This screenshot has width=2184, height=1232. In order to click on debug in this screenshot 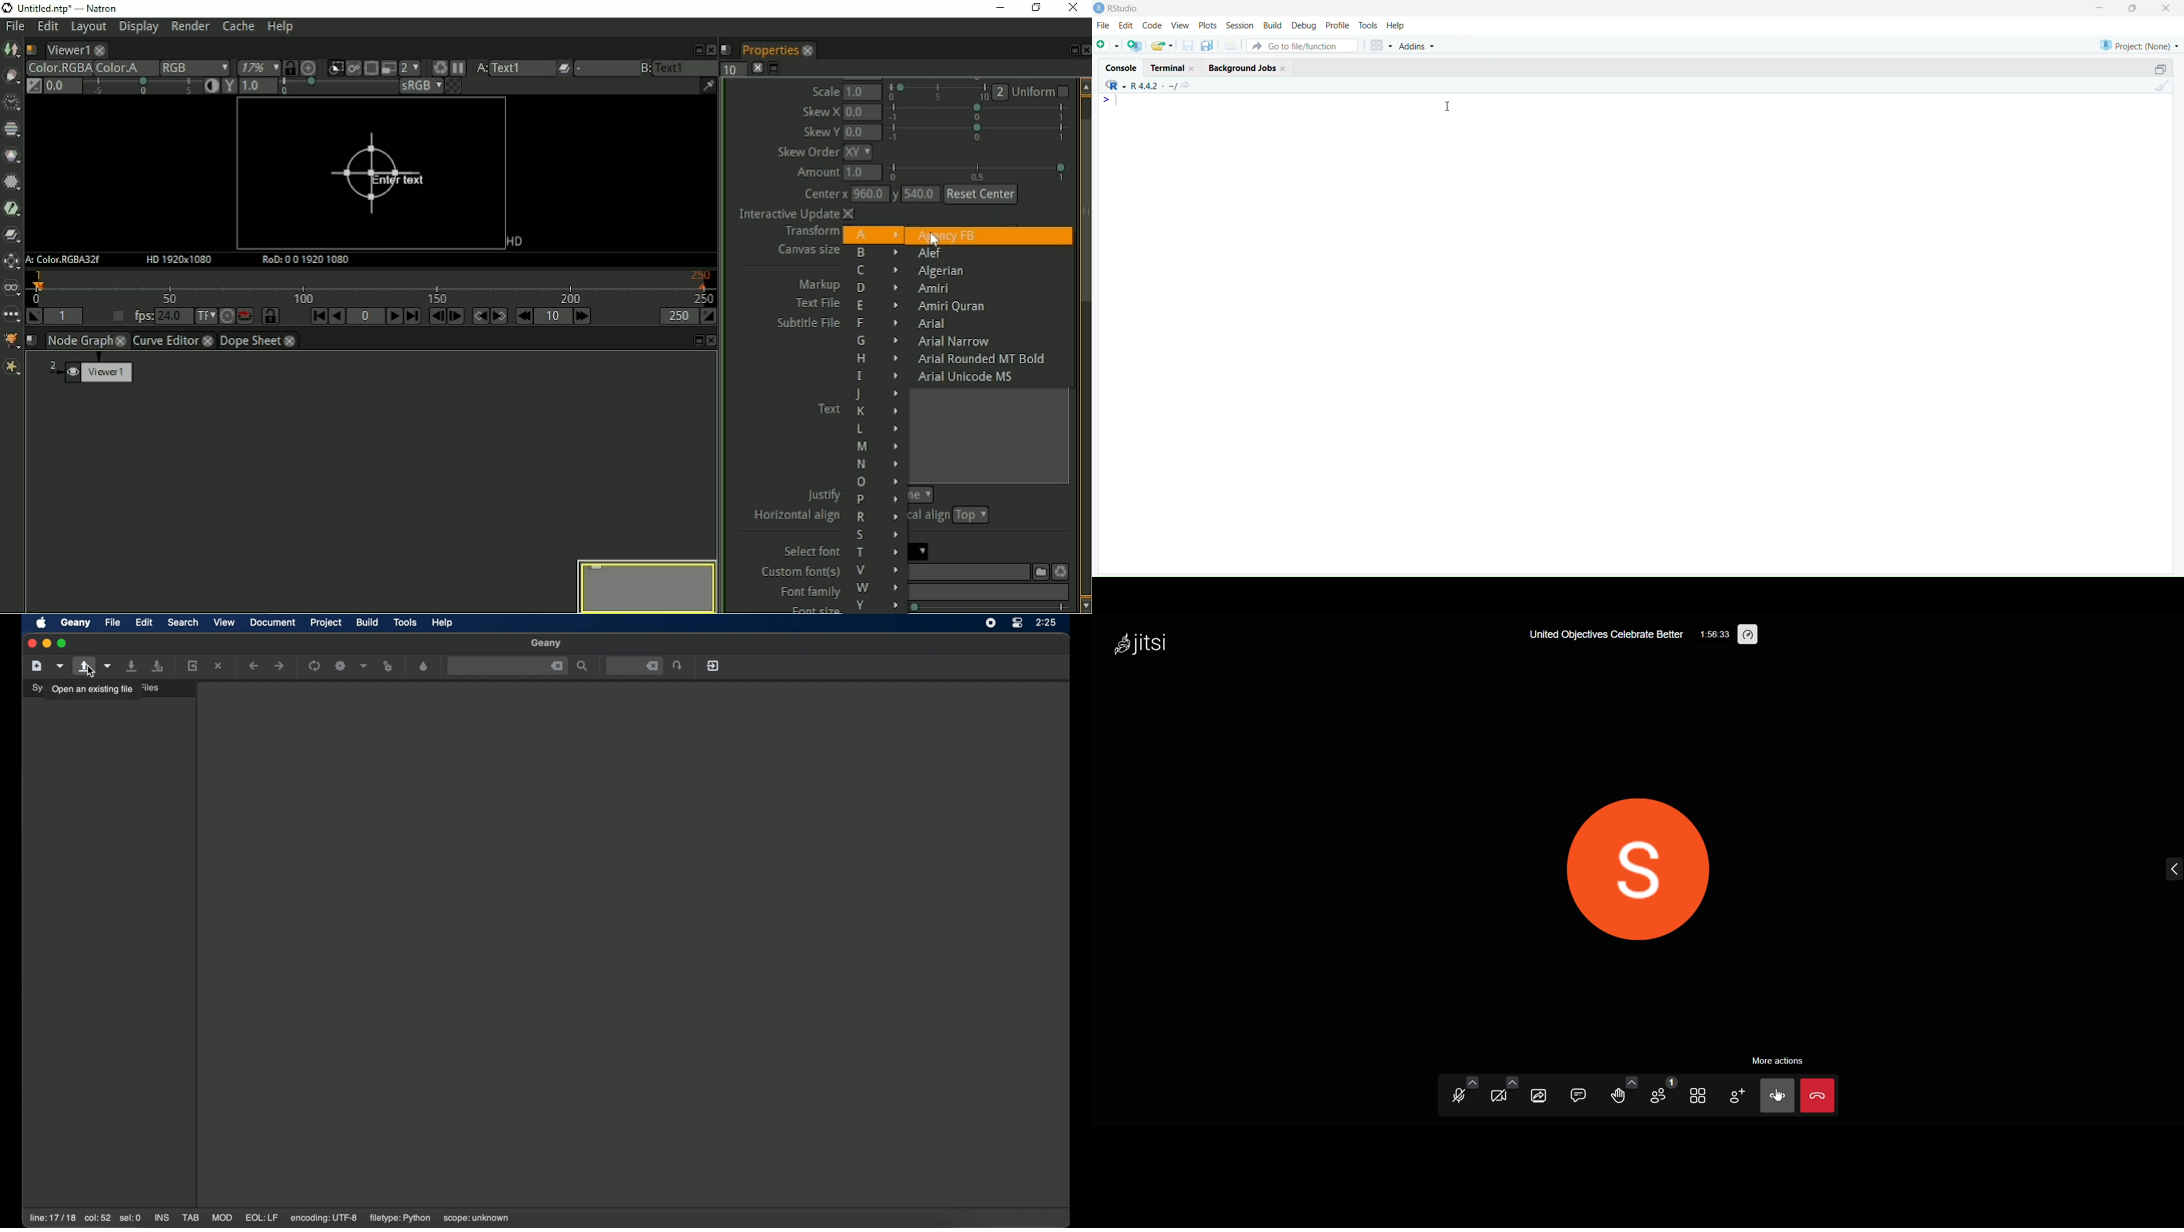, I will do `click(1305, 26)`.